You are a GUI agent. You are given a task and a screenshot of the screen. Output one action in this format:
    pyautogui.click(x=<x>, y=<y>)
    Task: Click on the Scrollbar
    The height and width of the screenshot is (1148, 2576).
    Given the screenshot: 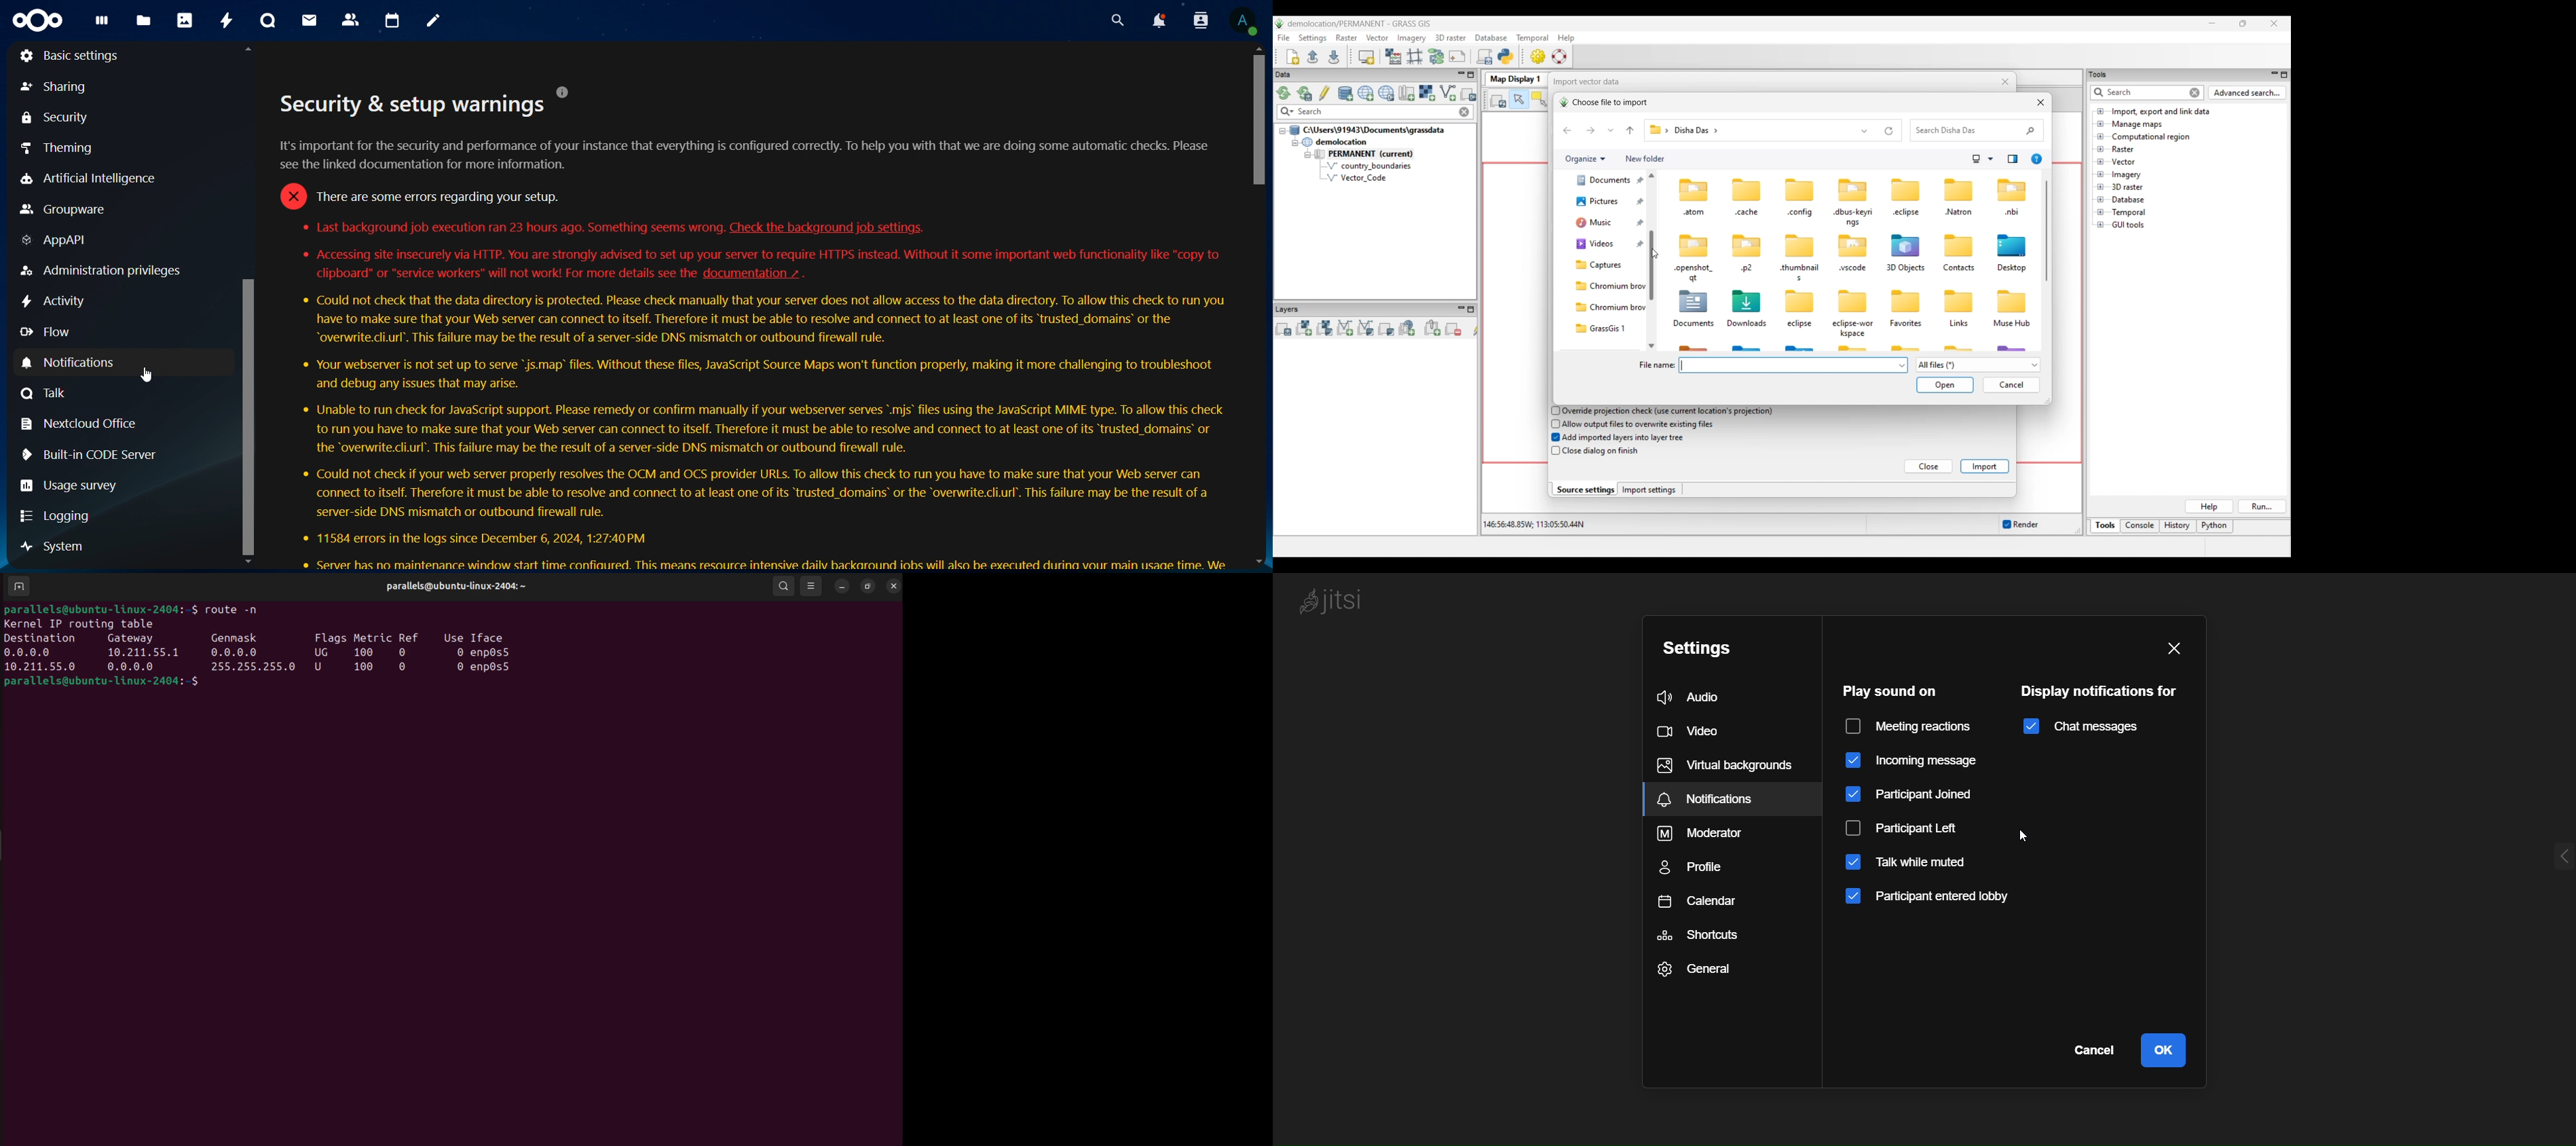 What is the action you would take?
    pyautogui.click(x=1253, y=307)
    